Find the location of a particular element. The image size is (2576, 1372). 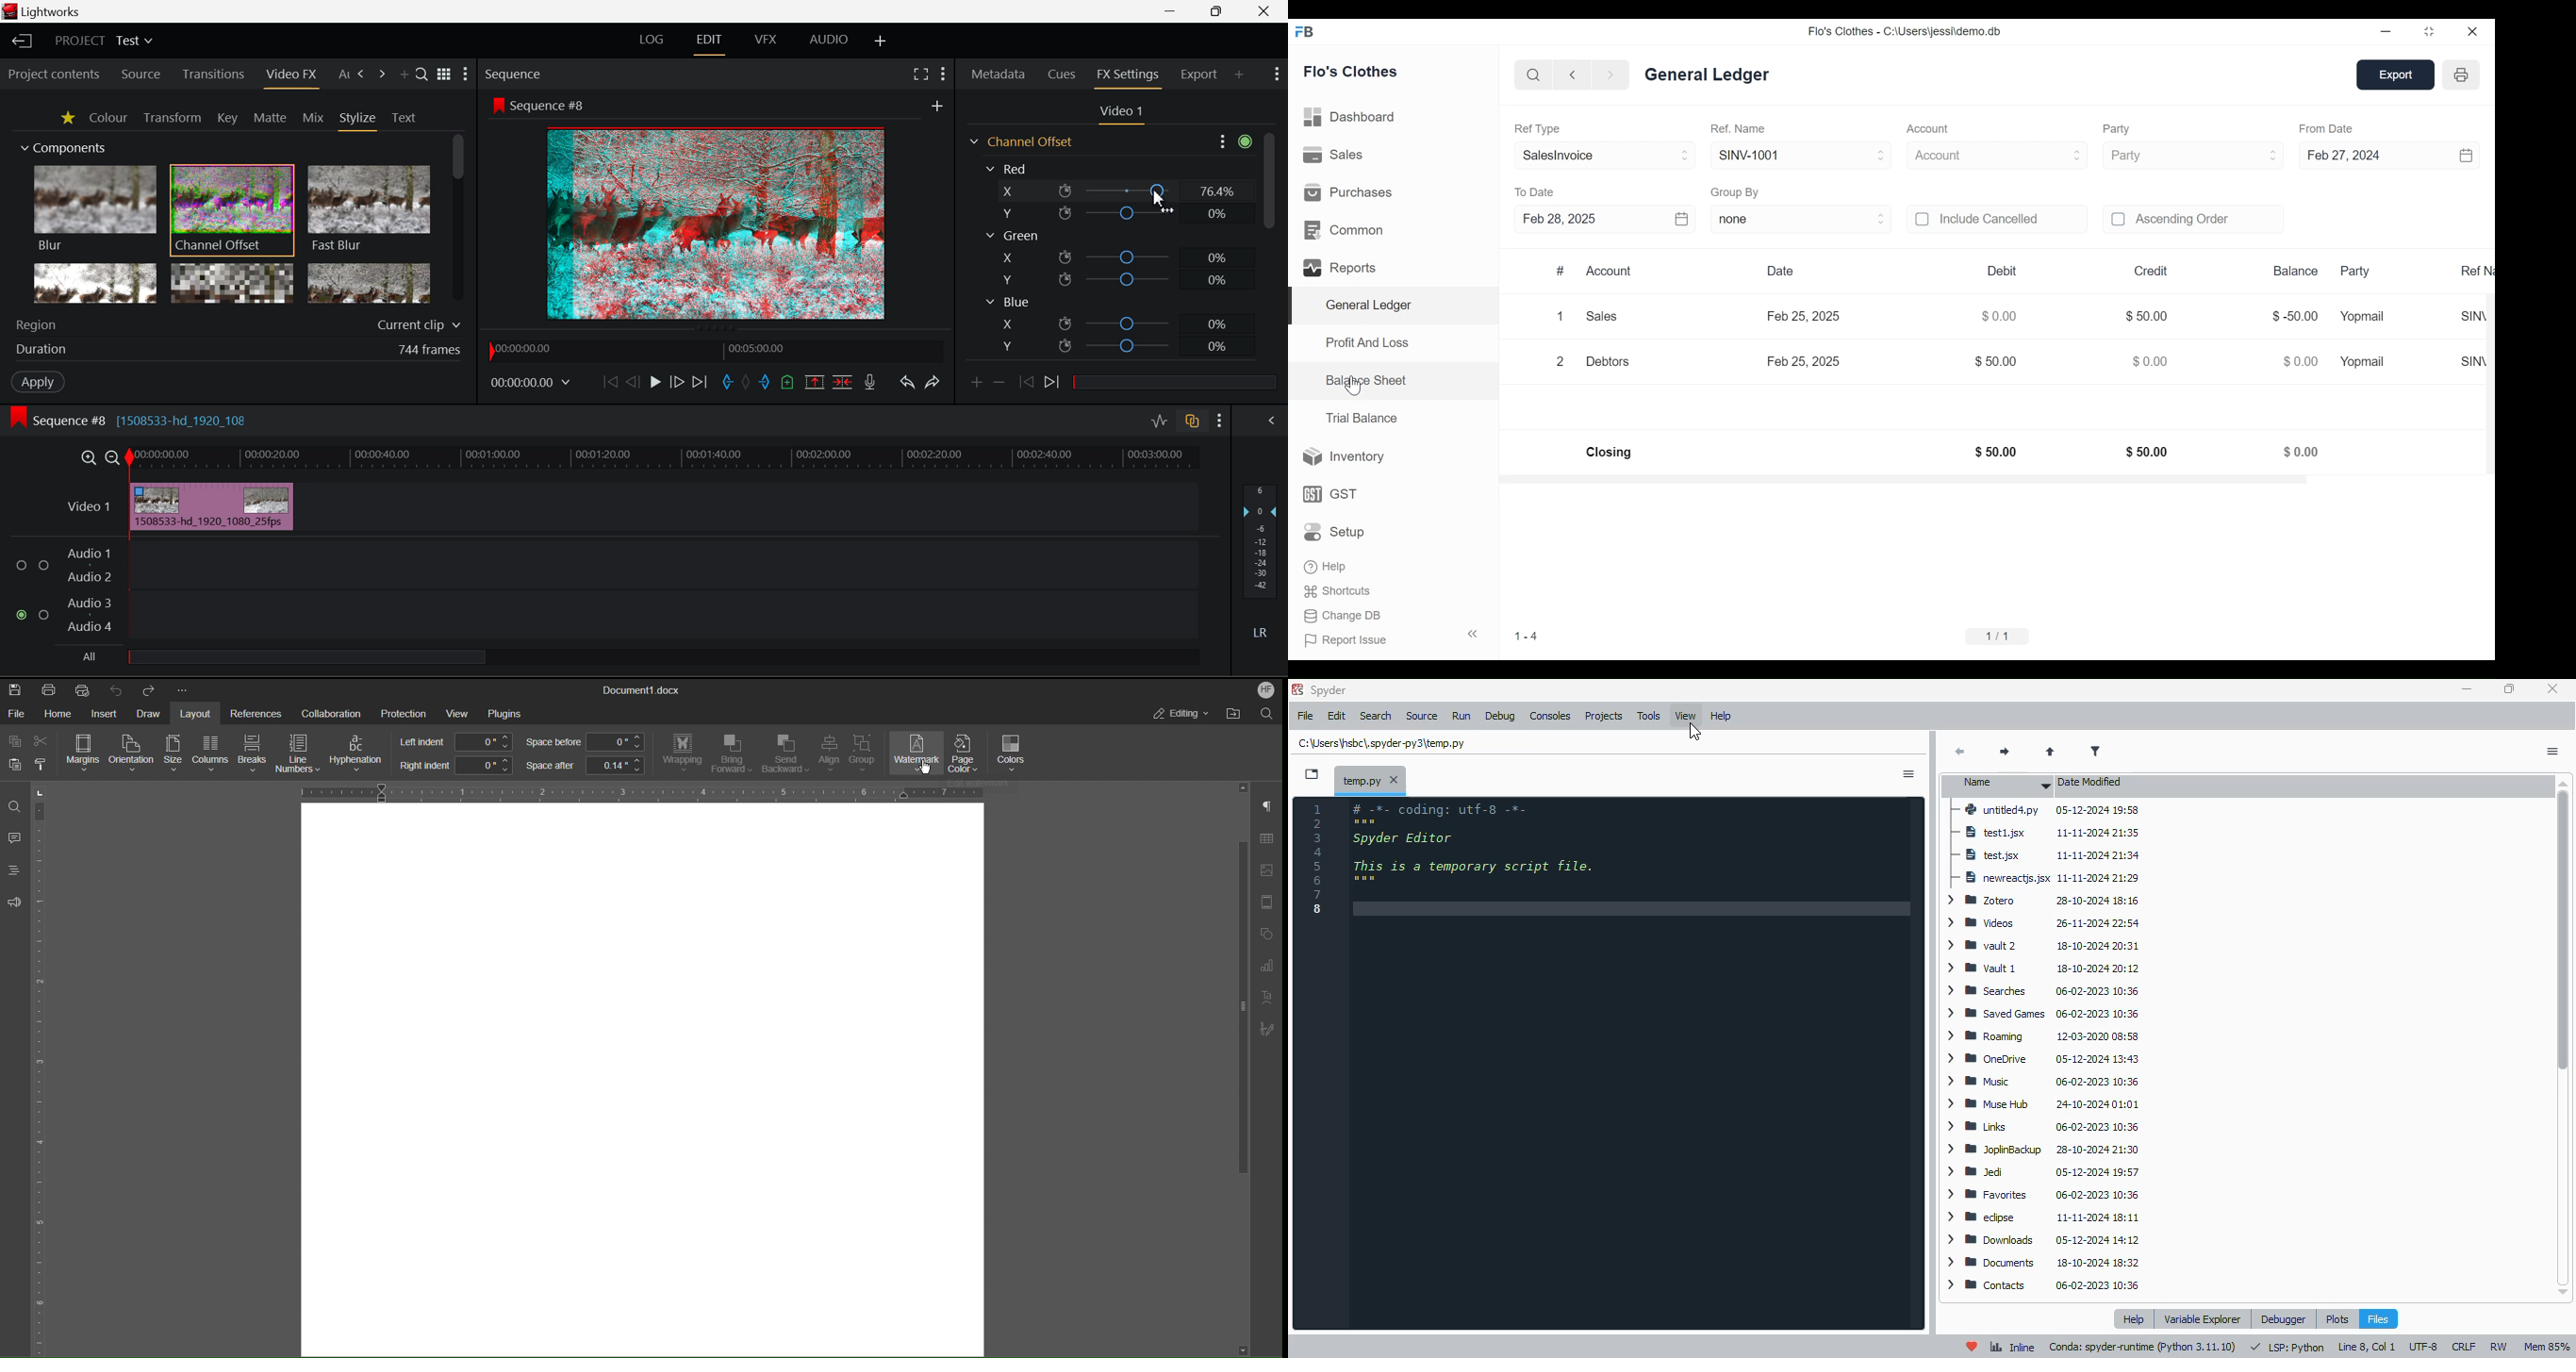

Mem 85% is located at coordinates (2547, 1347).